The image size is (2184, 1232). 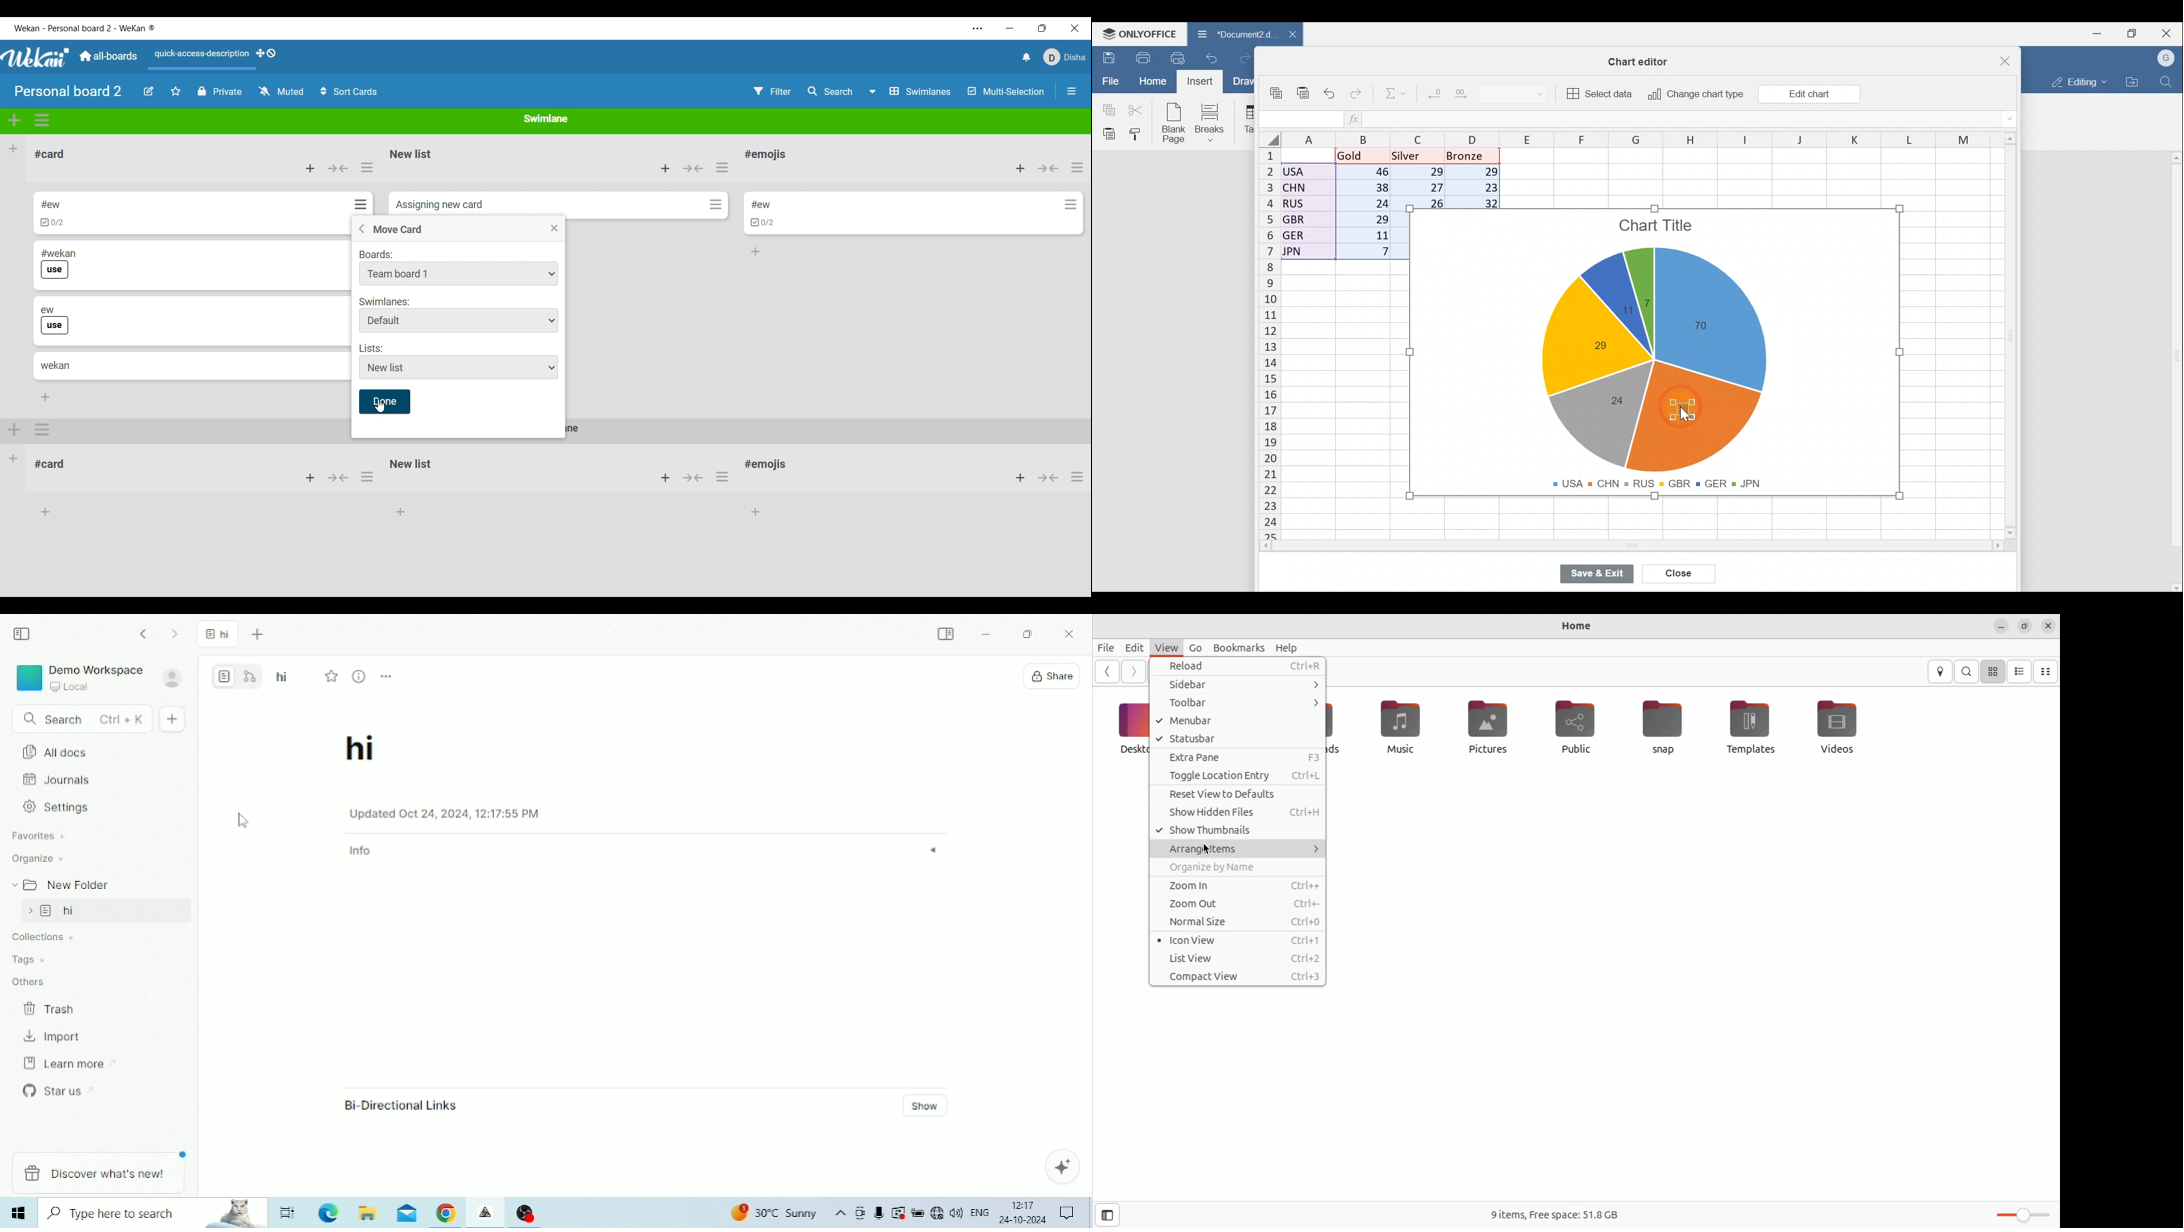 I want to click on OBS Studio, so click(x=526, y=1212).